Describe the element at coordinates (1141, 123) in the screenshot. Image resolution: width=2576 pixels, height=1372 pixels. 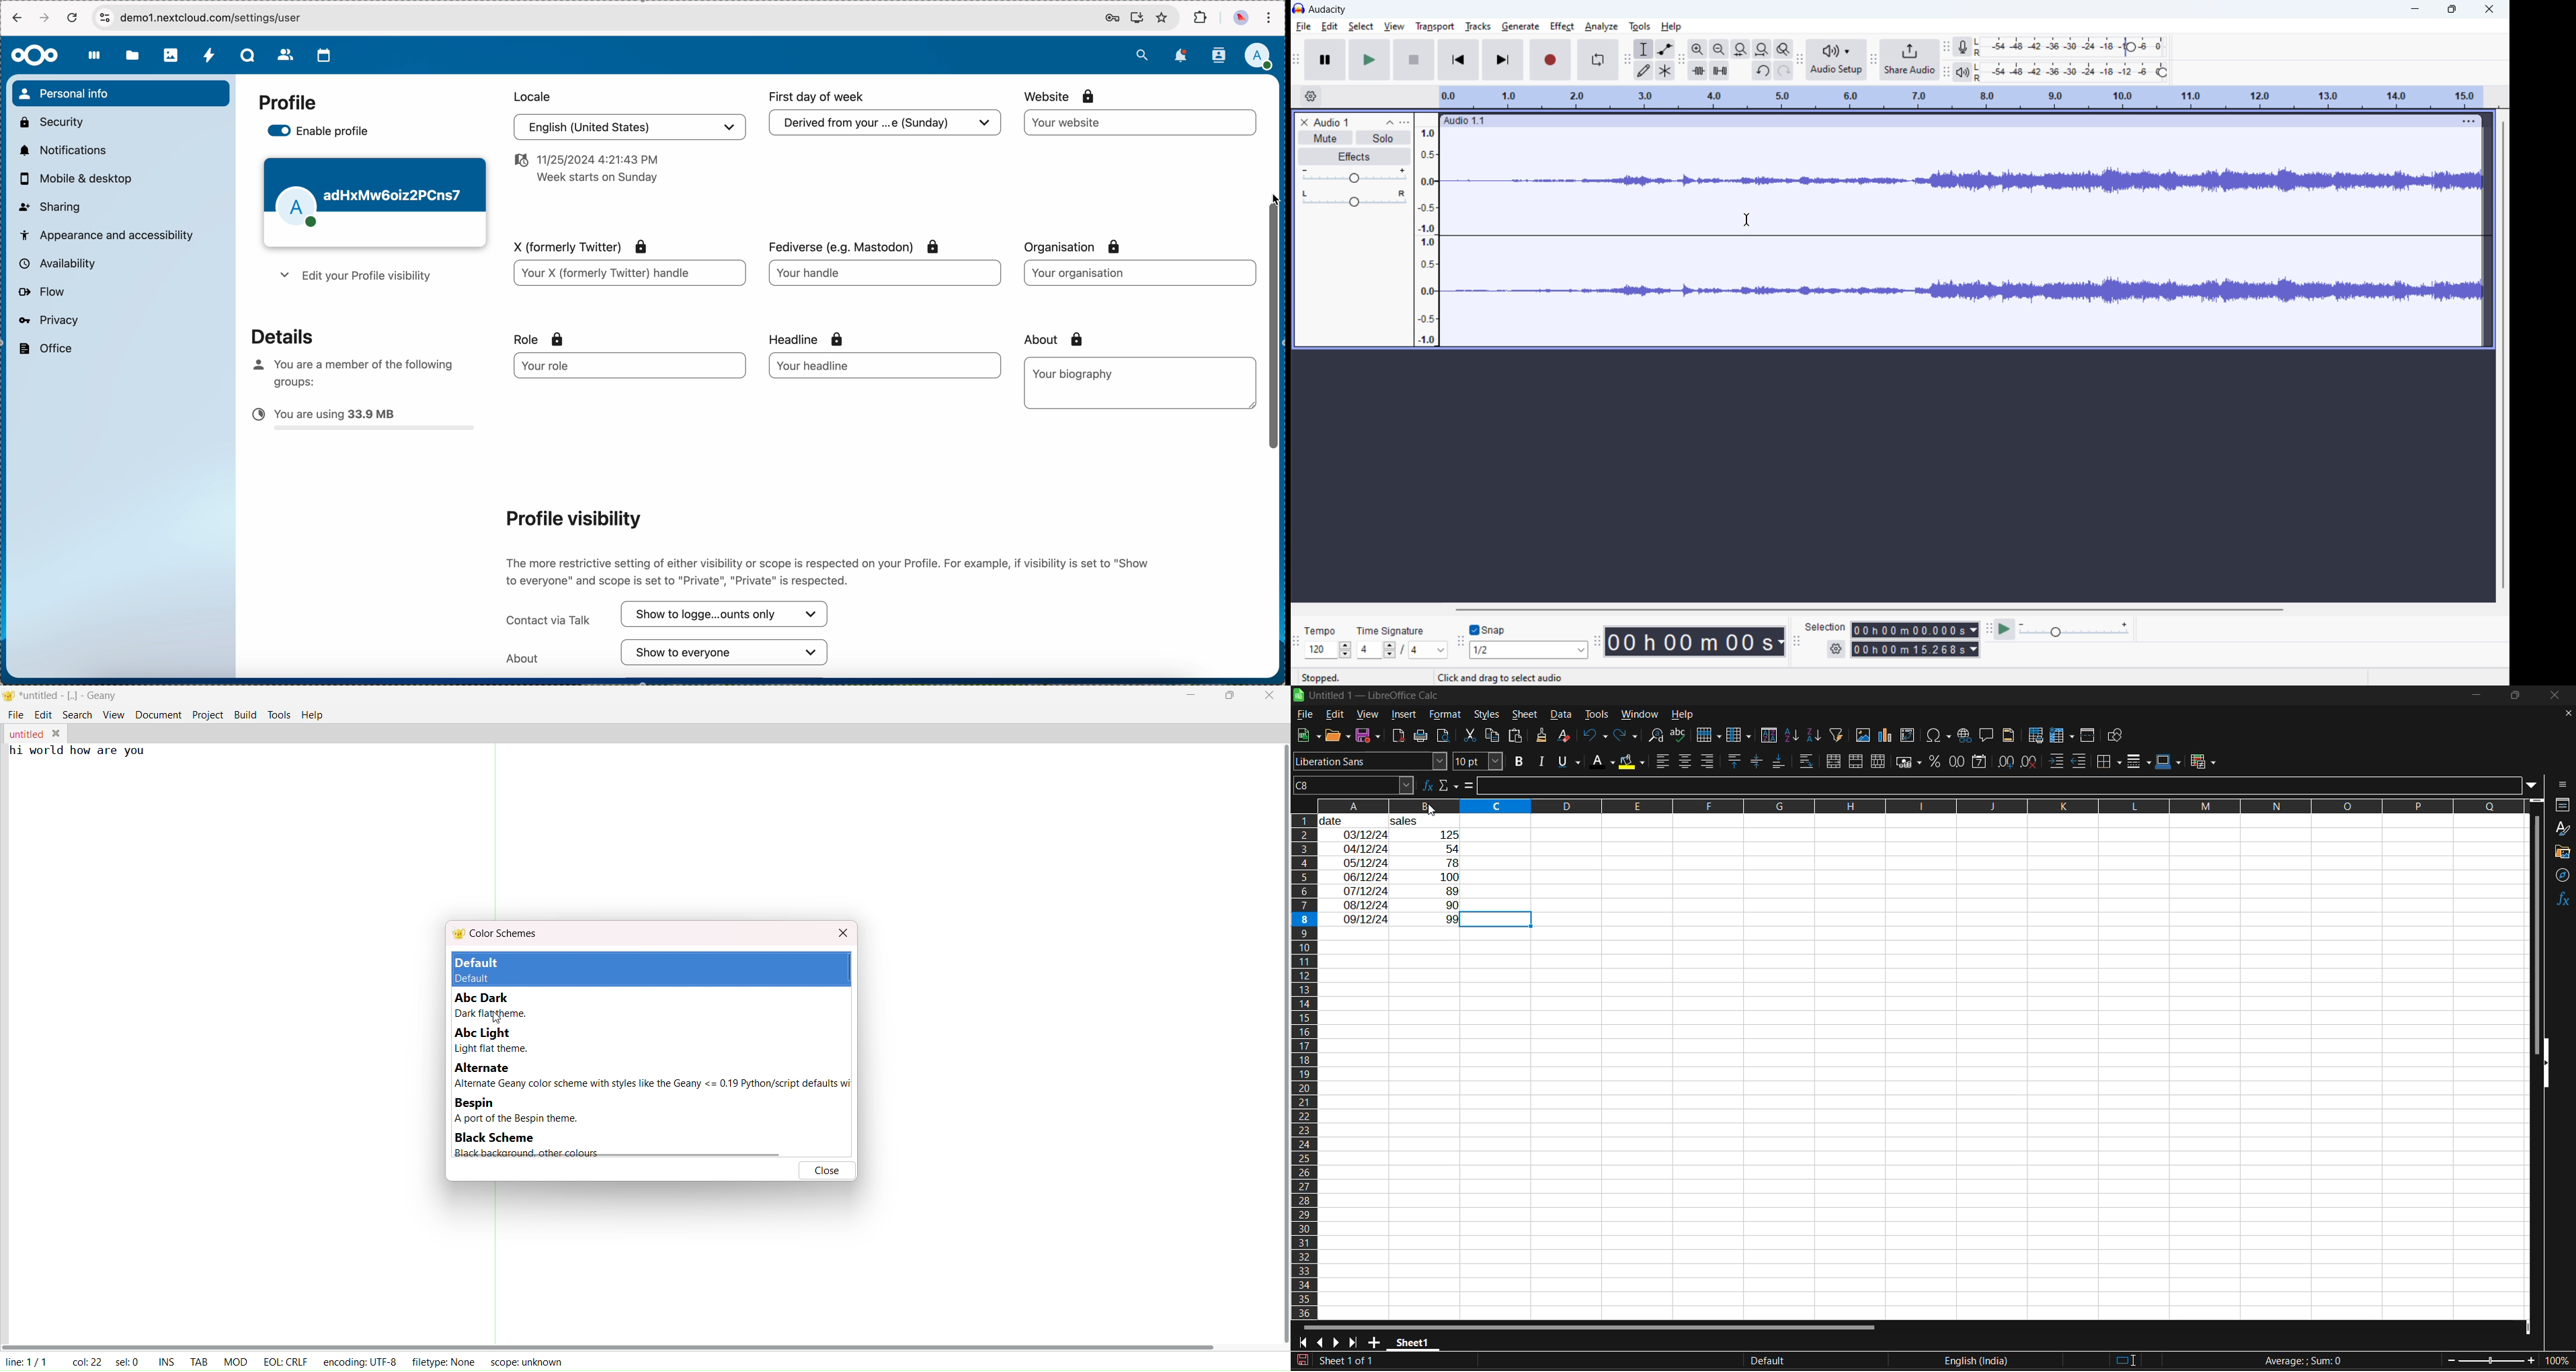
I see `website` at that location.